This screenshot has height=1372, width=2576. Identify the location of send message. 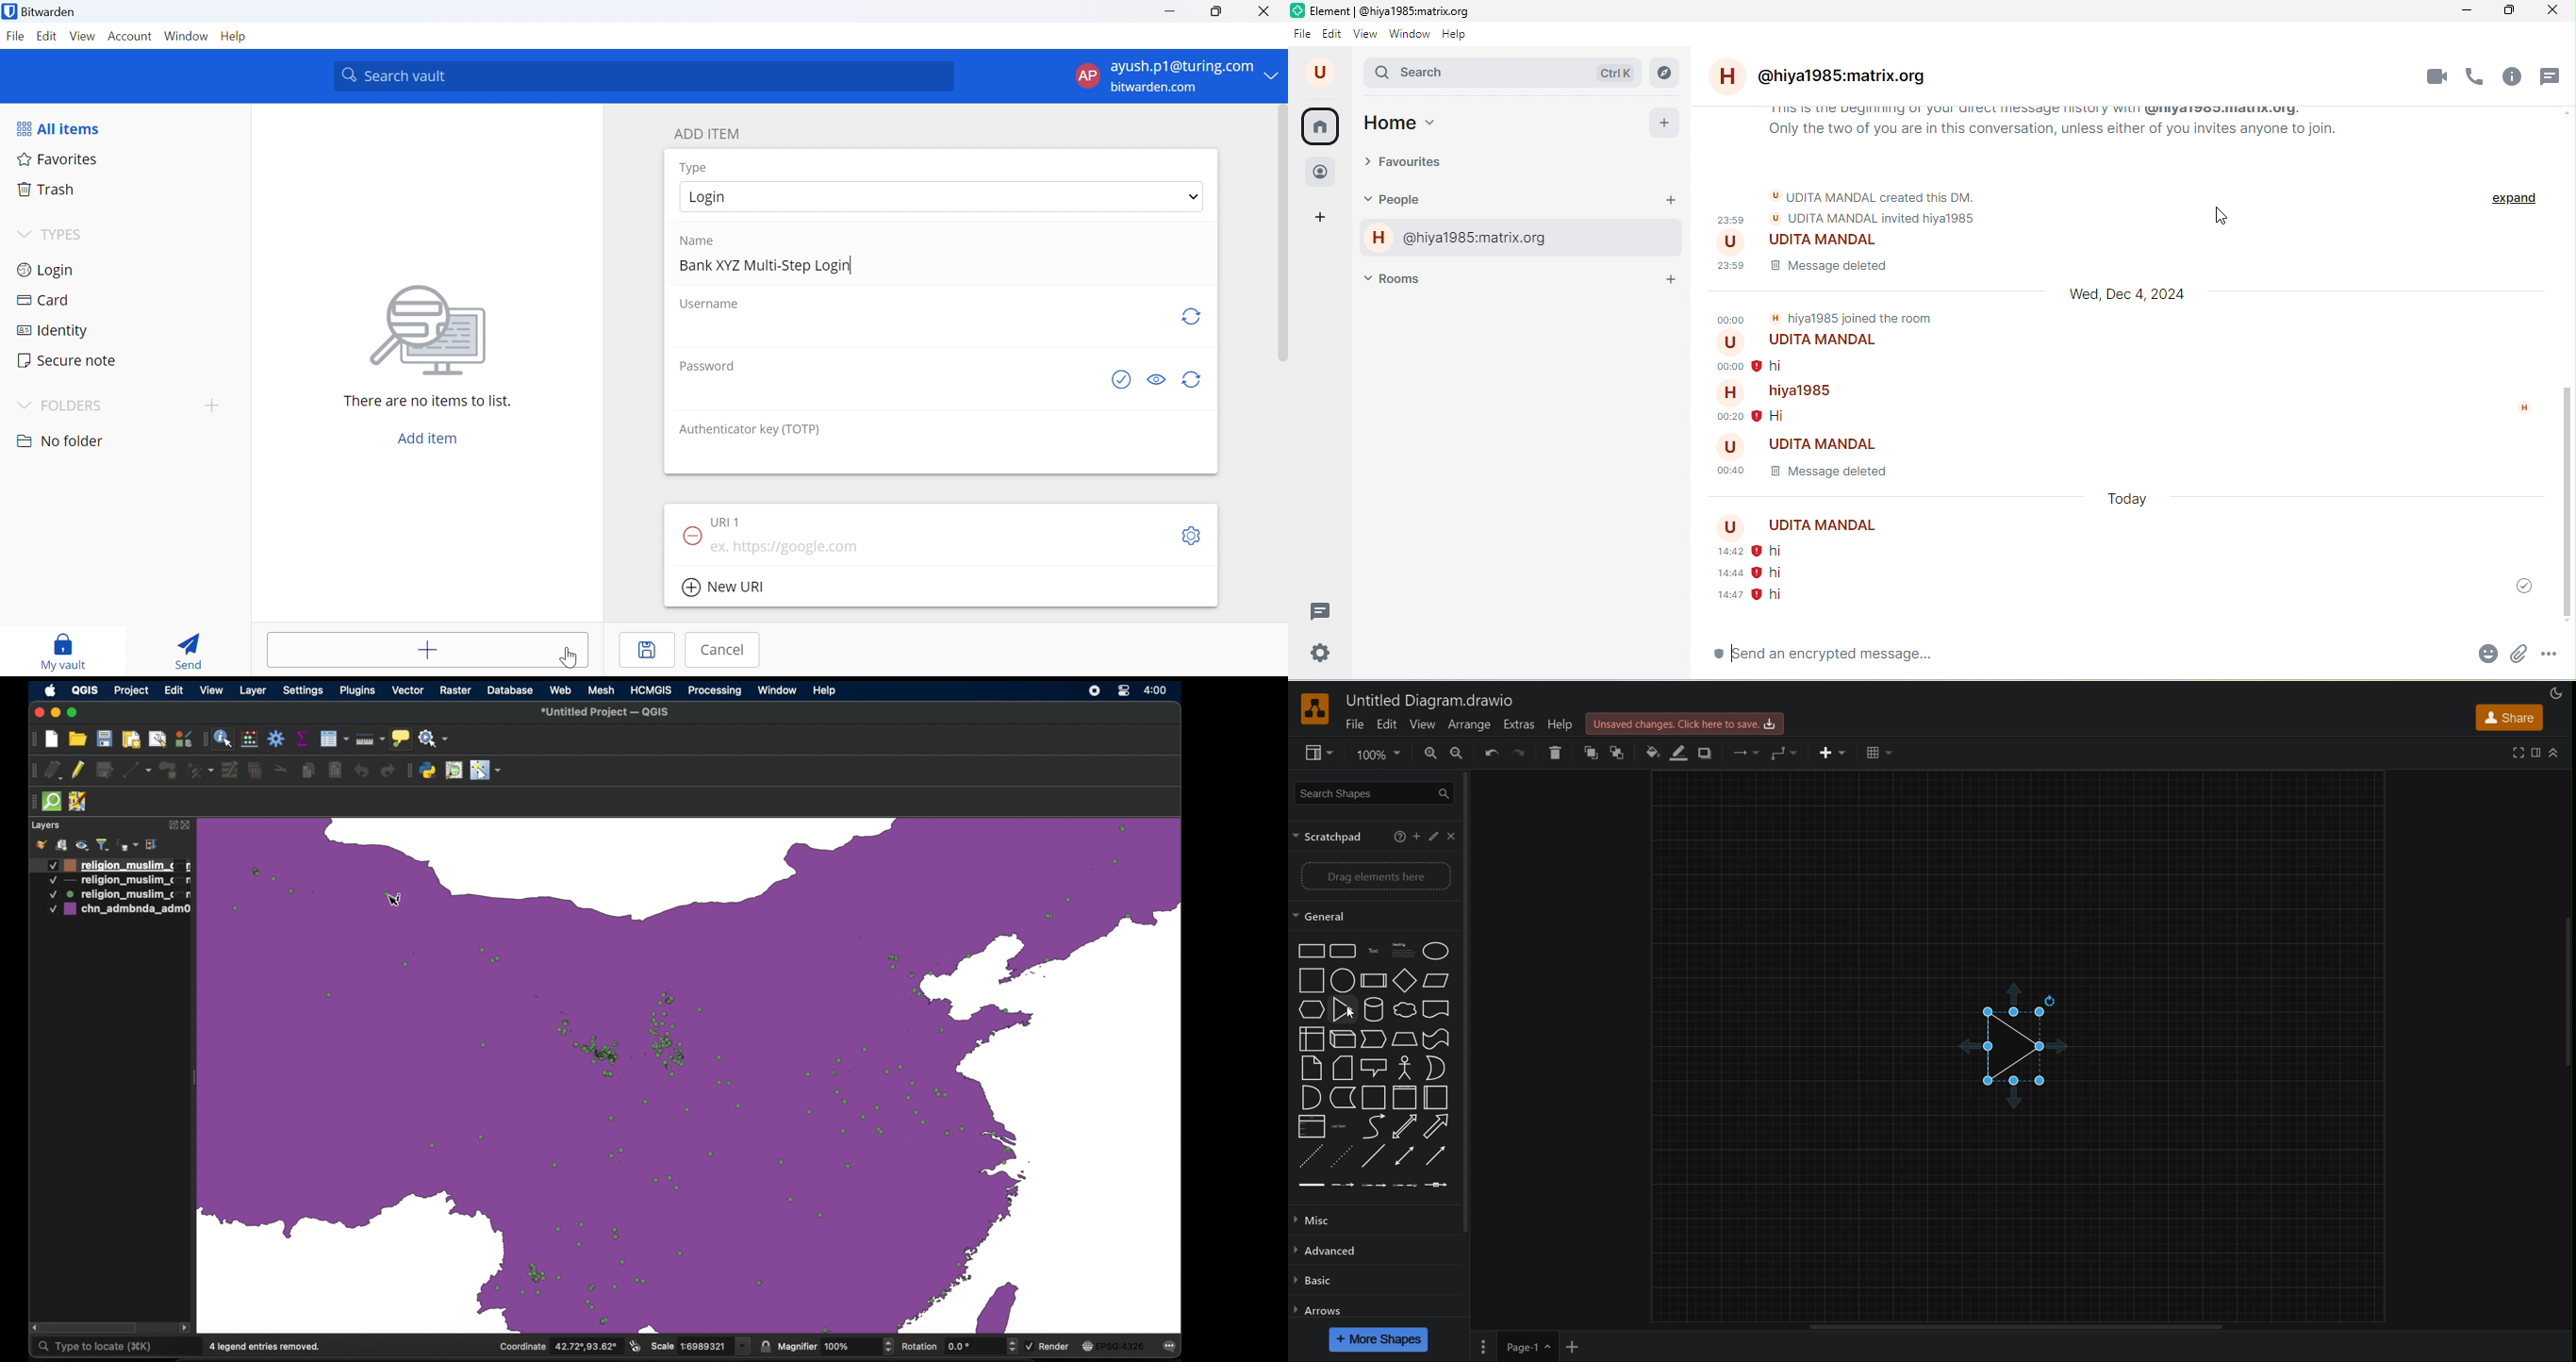
(2551, 657).